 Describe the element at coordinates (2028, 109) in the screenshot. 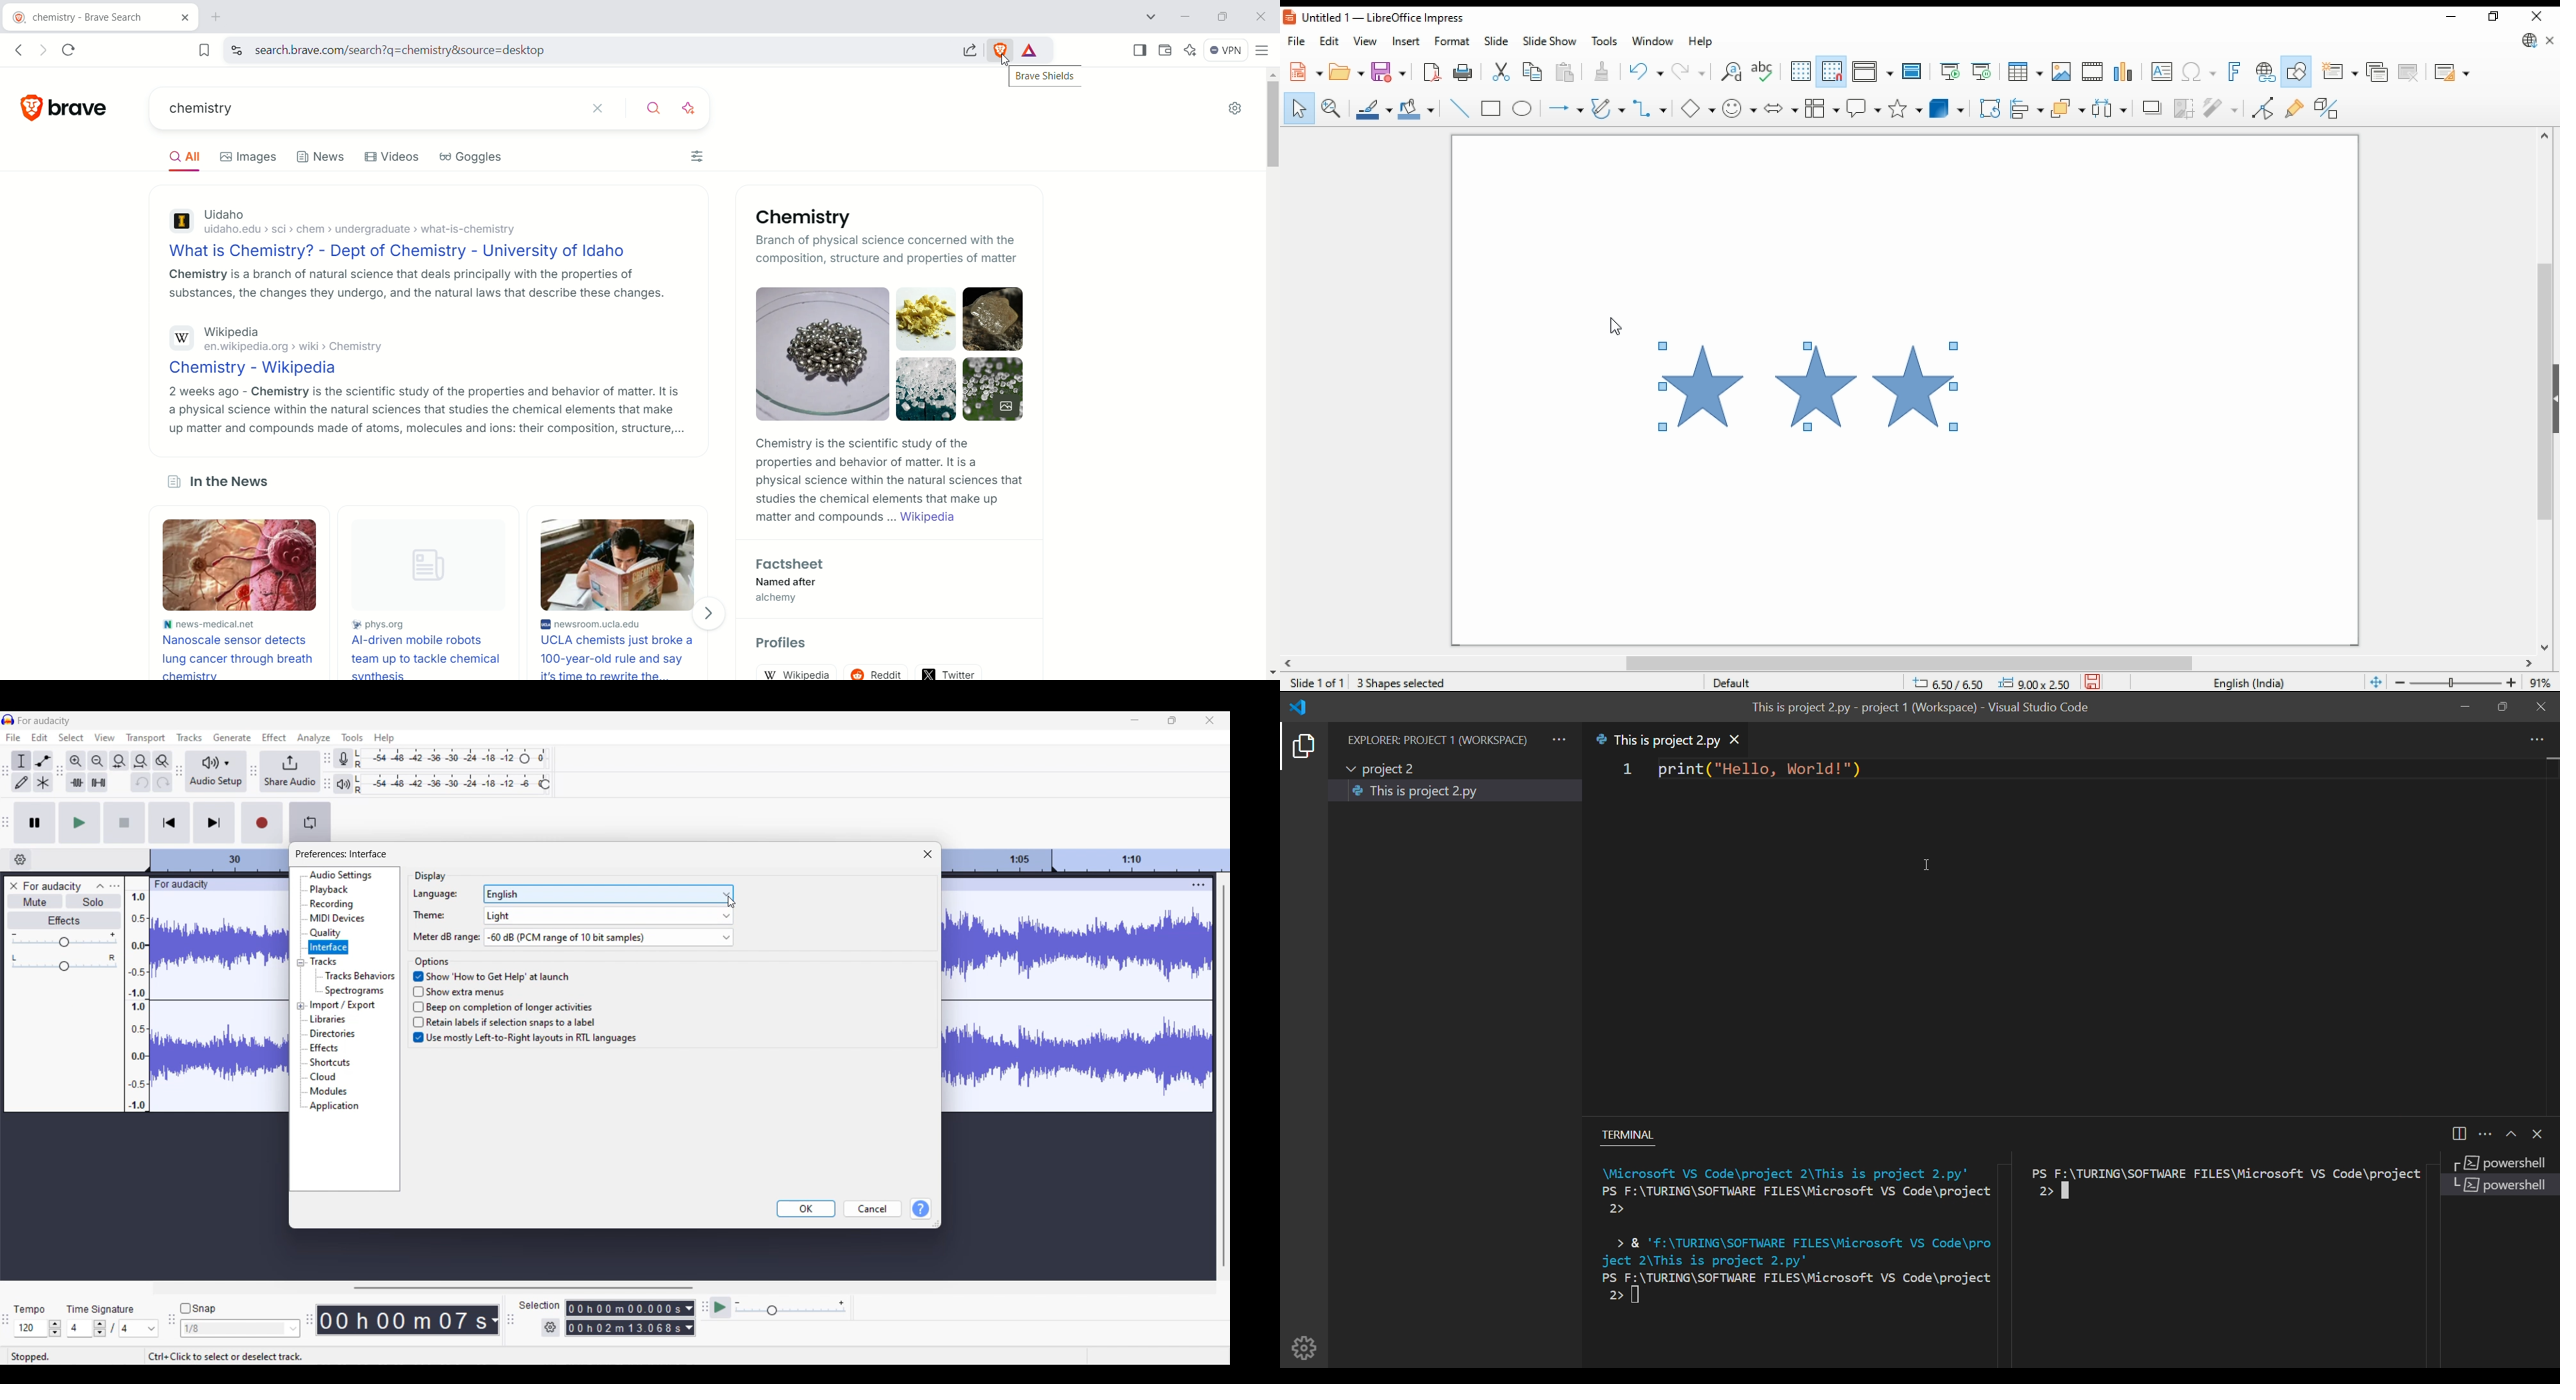

I see `align objects` at that location.